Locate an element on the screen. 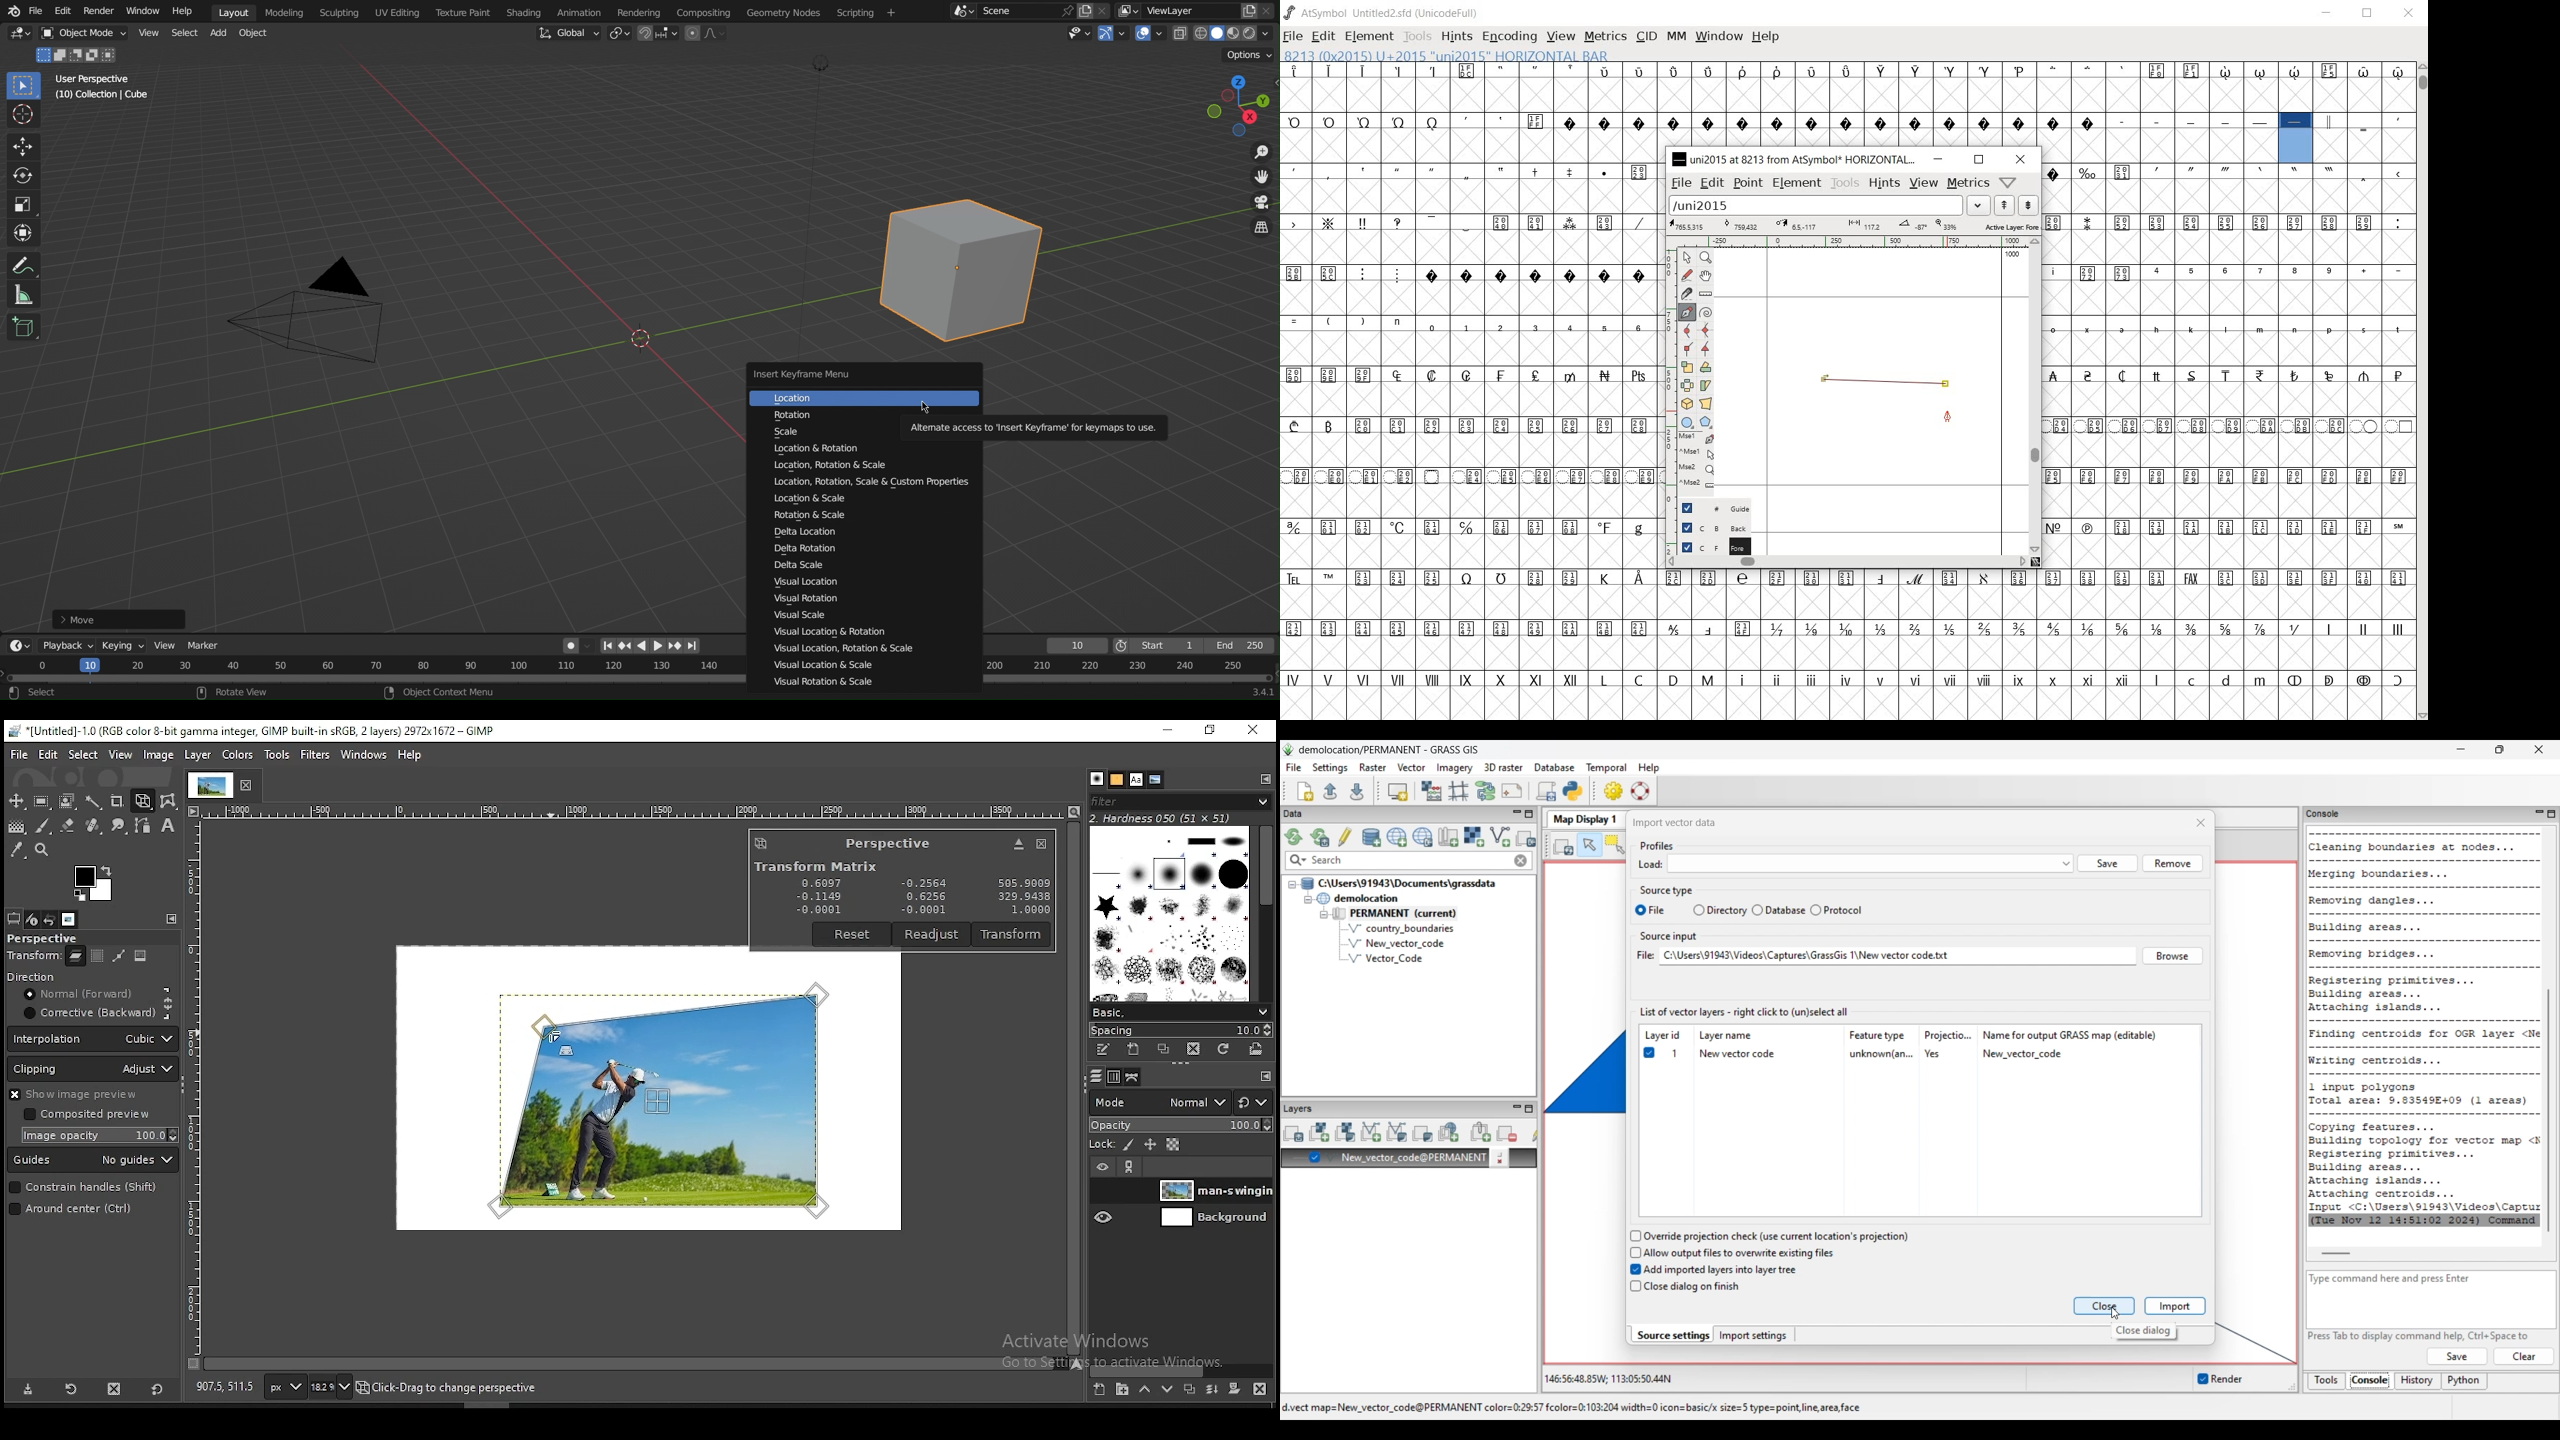 The width and height of the screenshot is (2576, 1456). help is located at coordinates (409, 756).